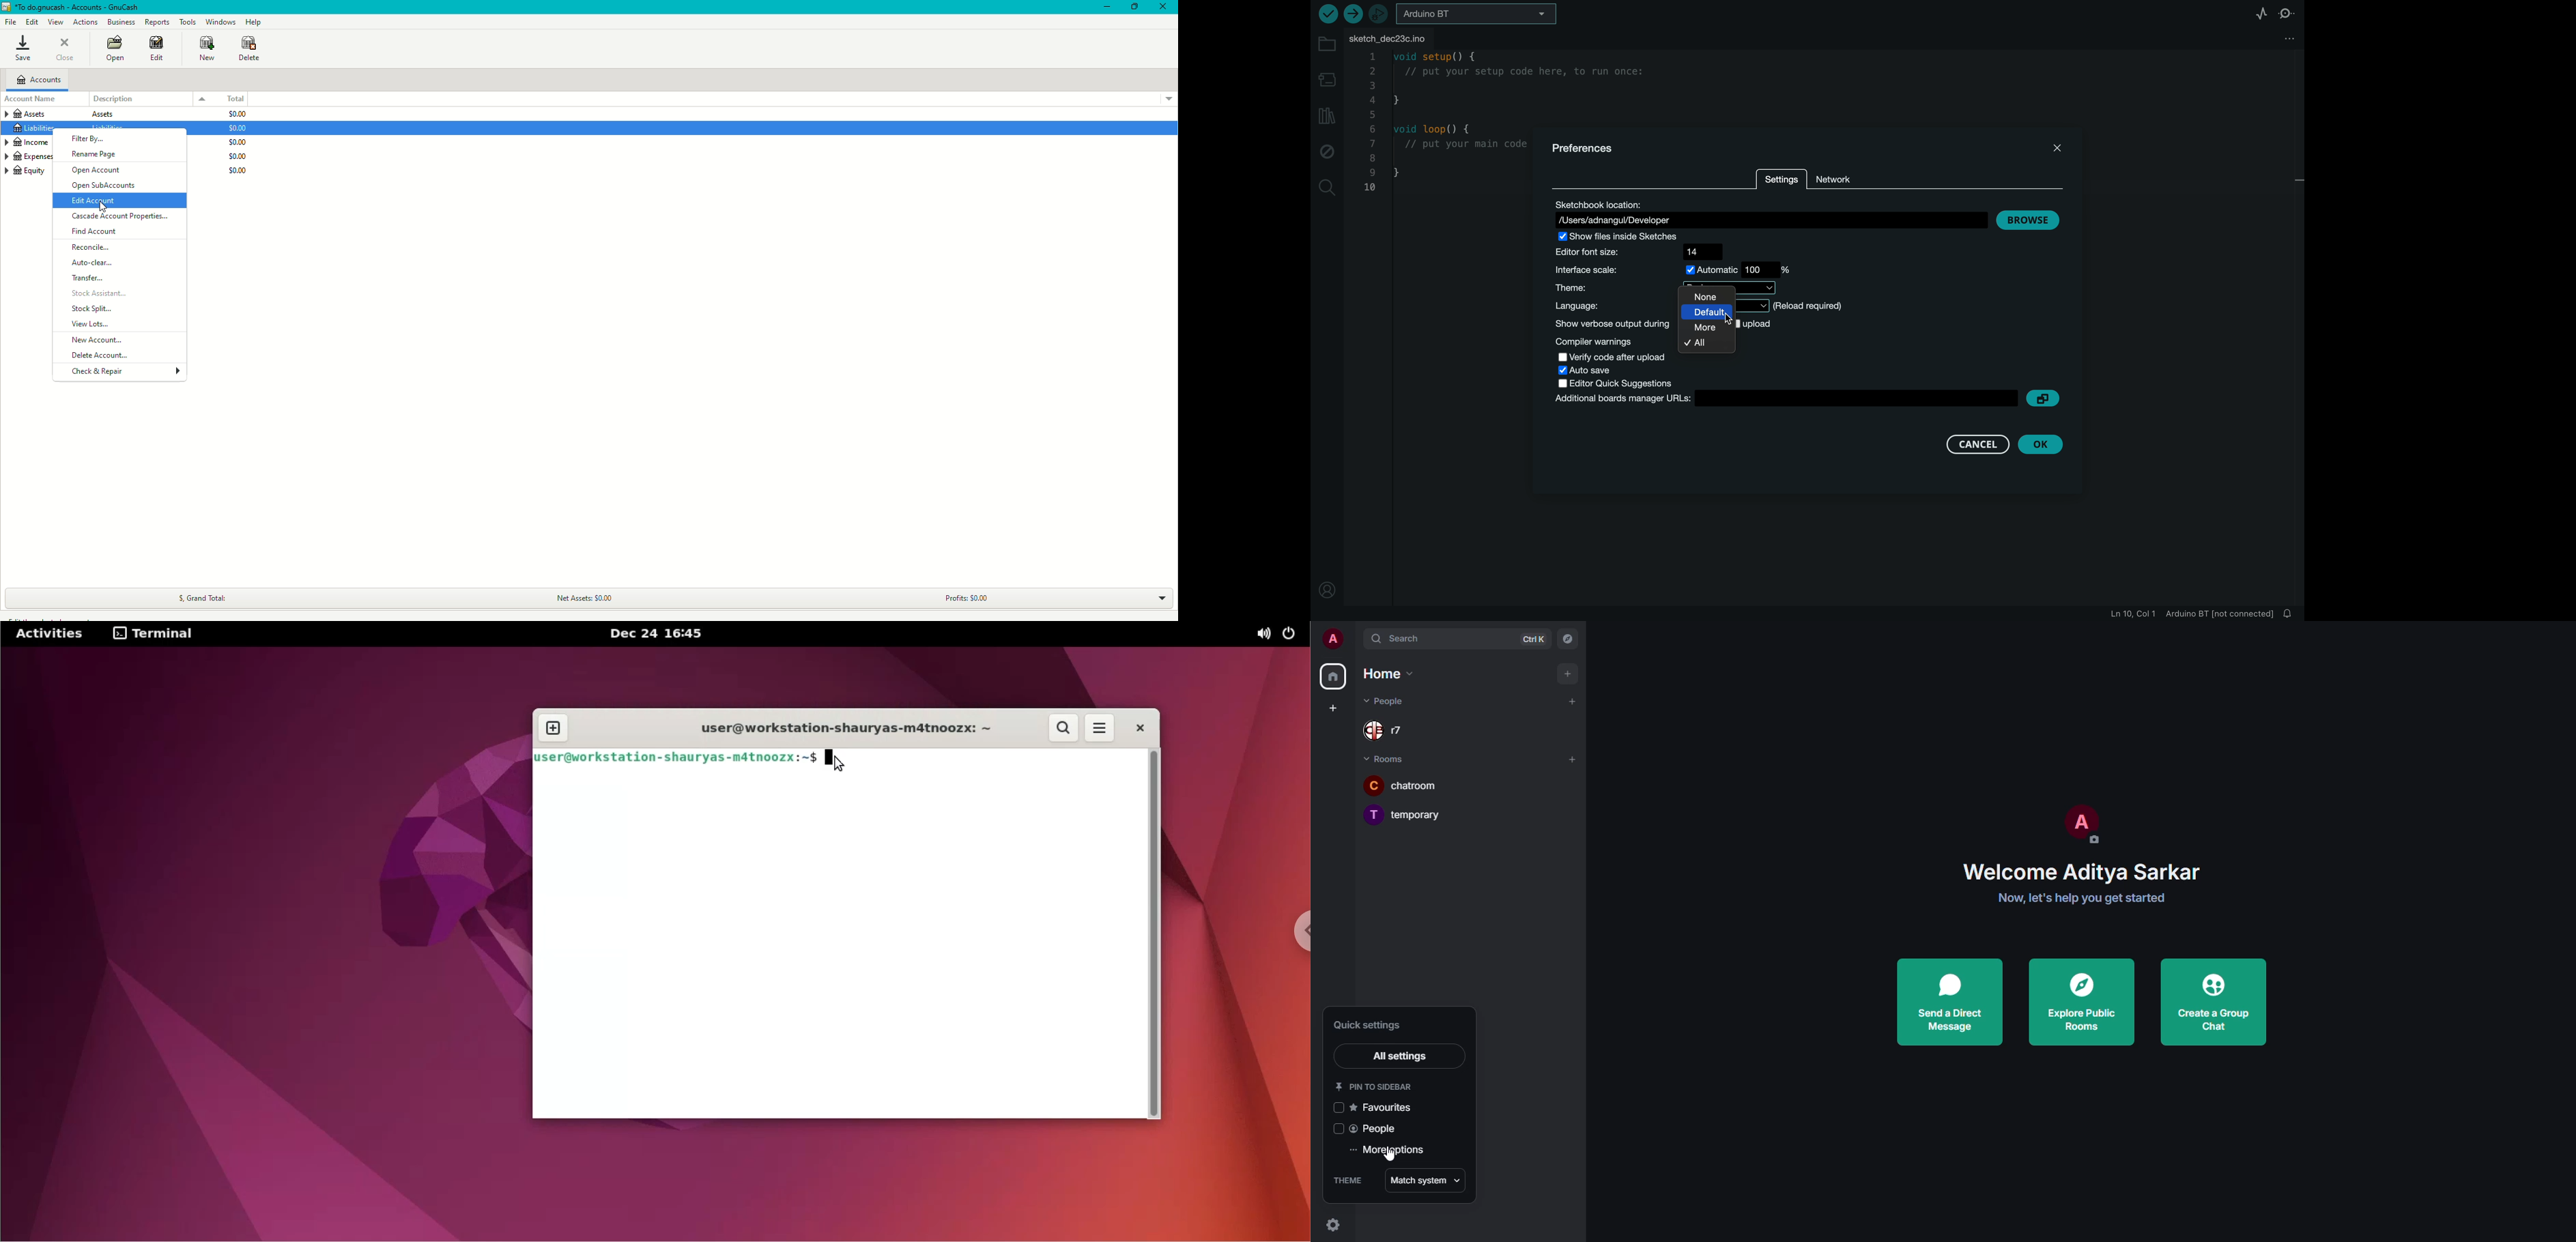 Image resolution: width=2576 pixels, height=1260 pixels. I want to click on Stock Assistant, so click(104, 293).